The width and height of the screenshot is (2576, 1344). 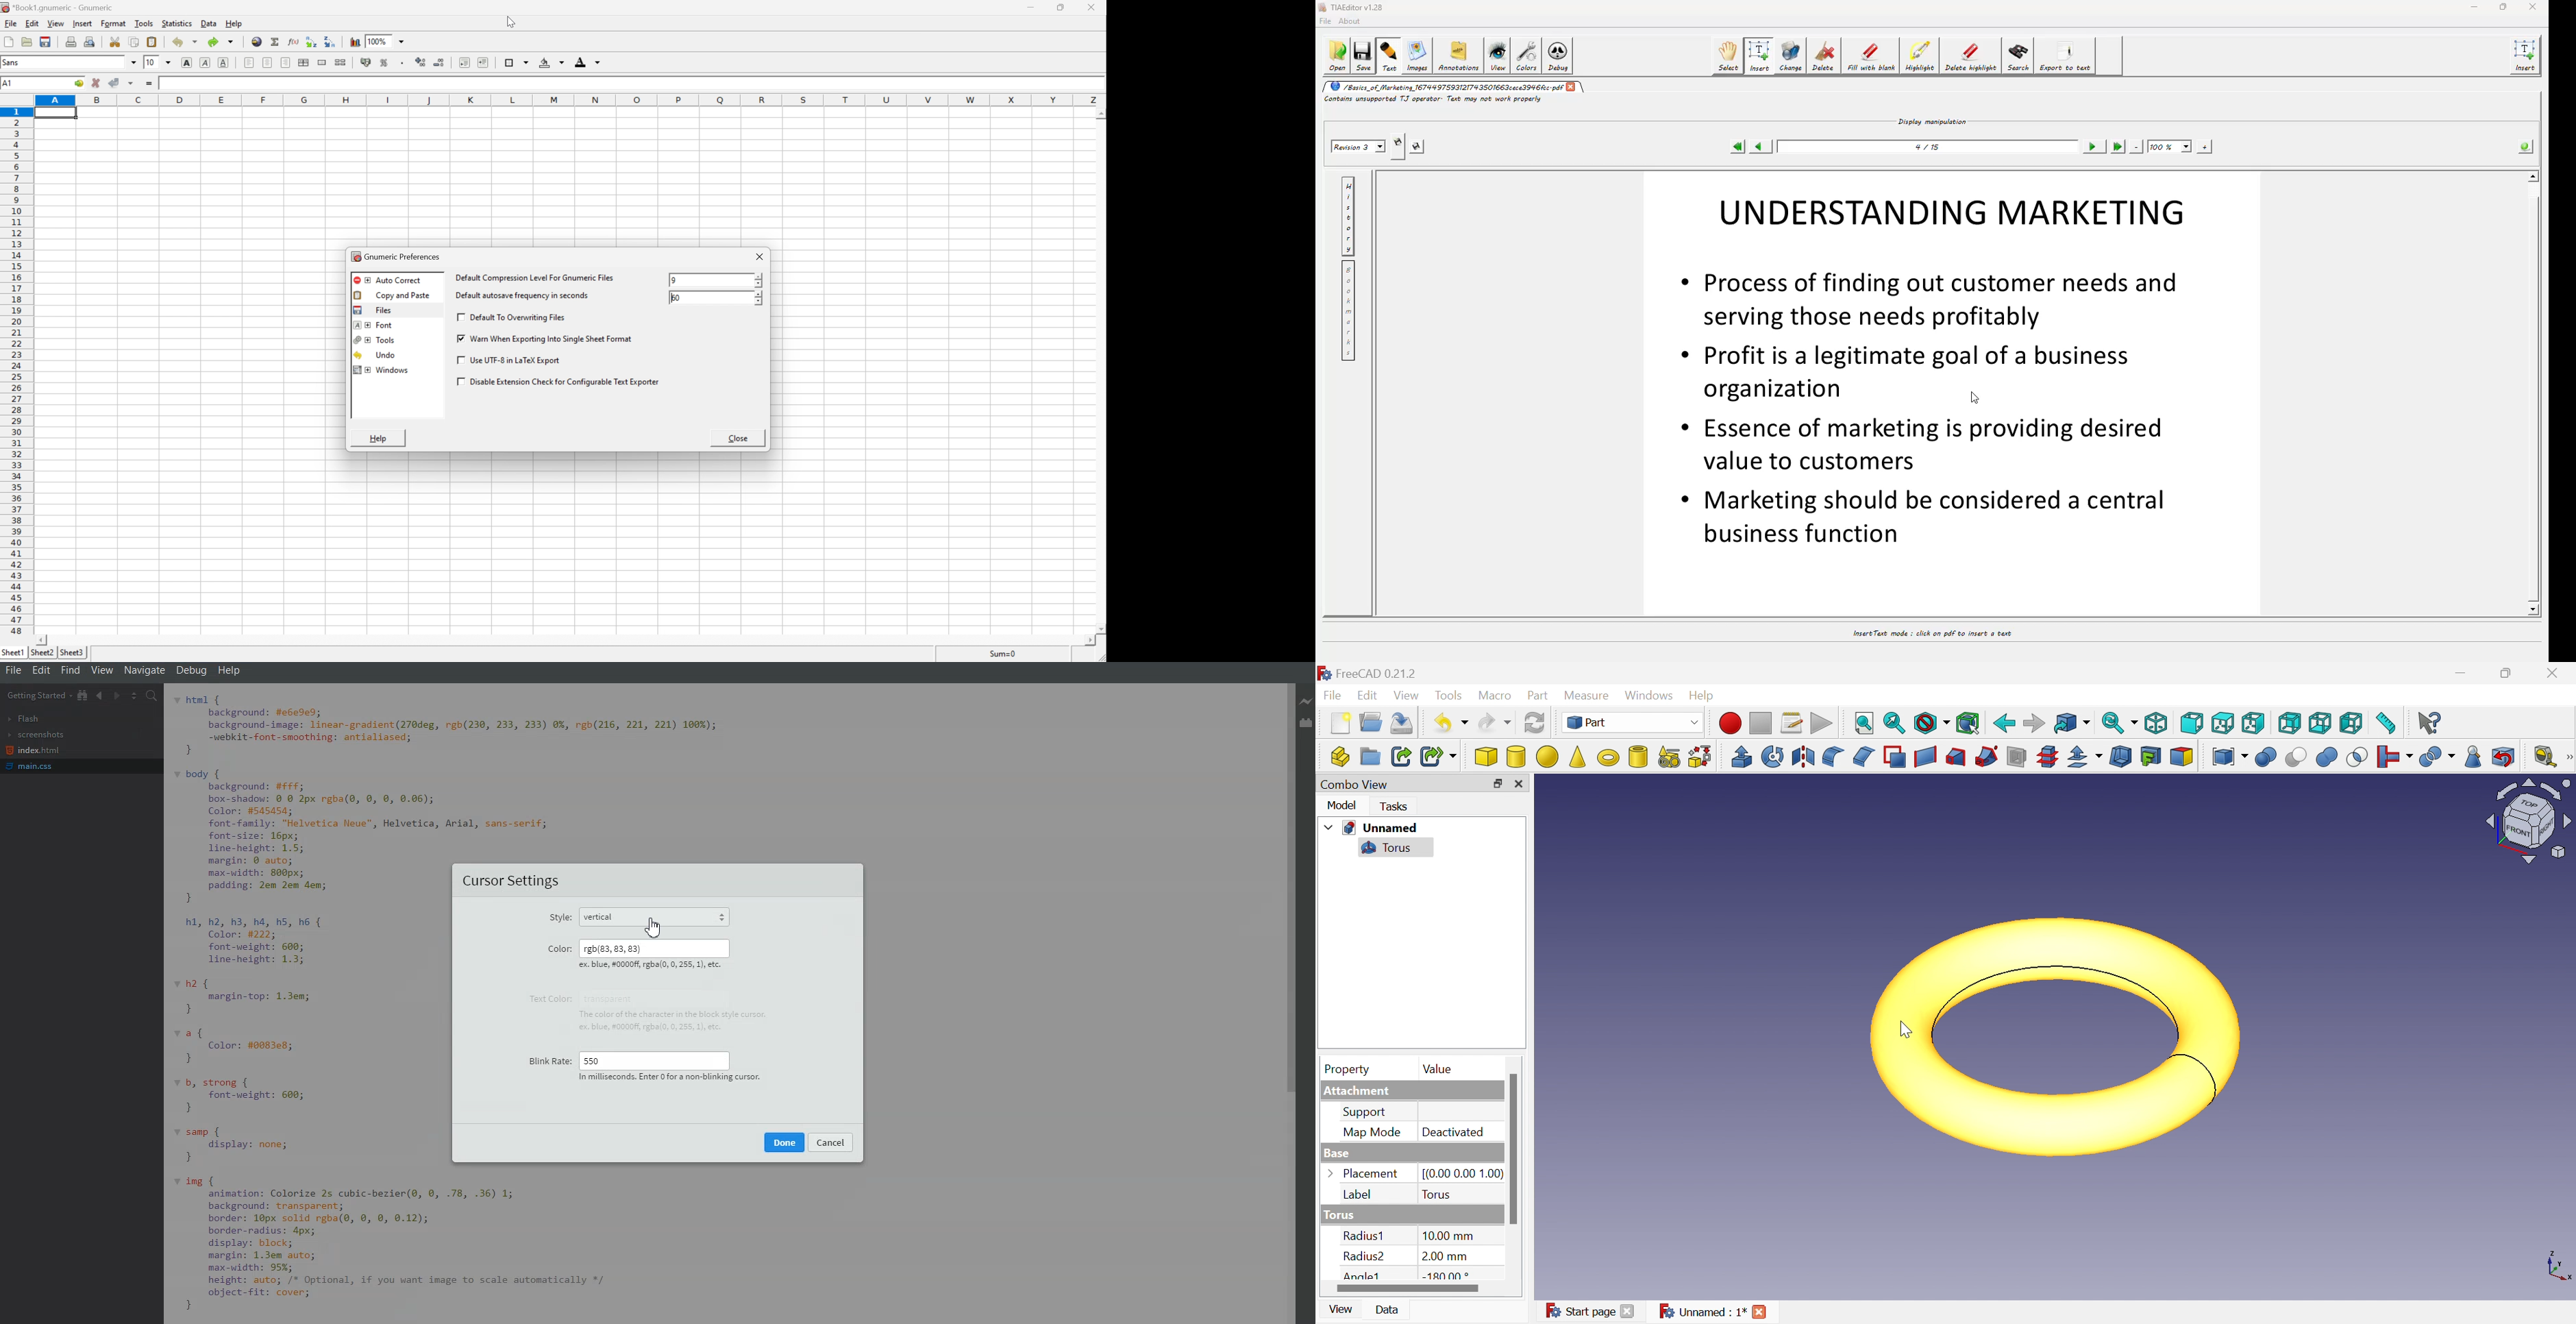 I want to click on center horizontally, so click(x=269, y=62).